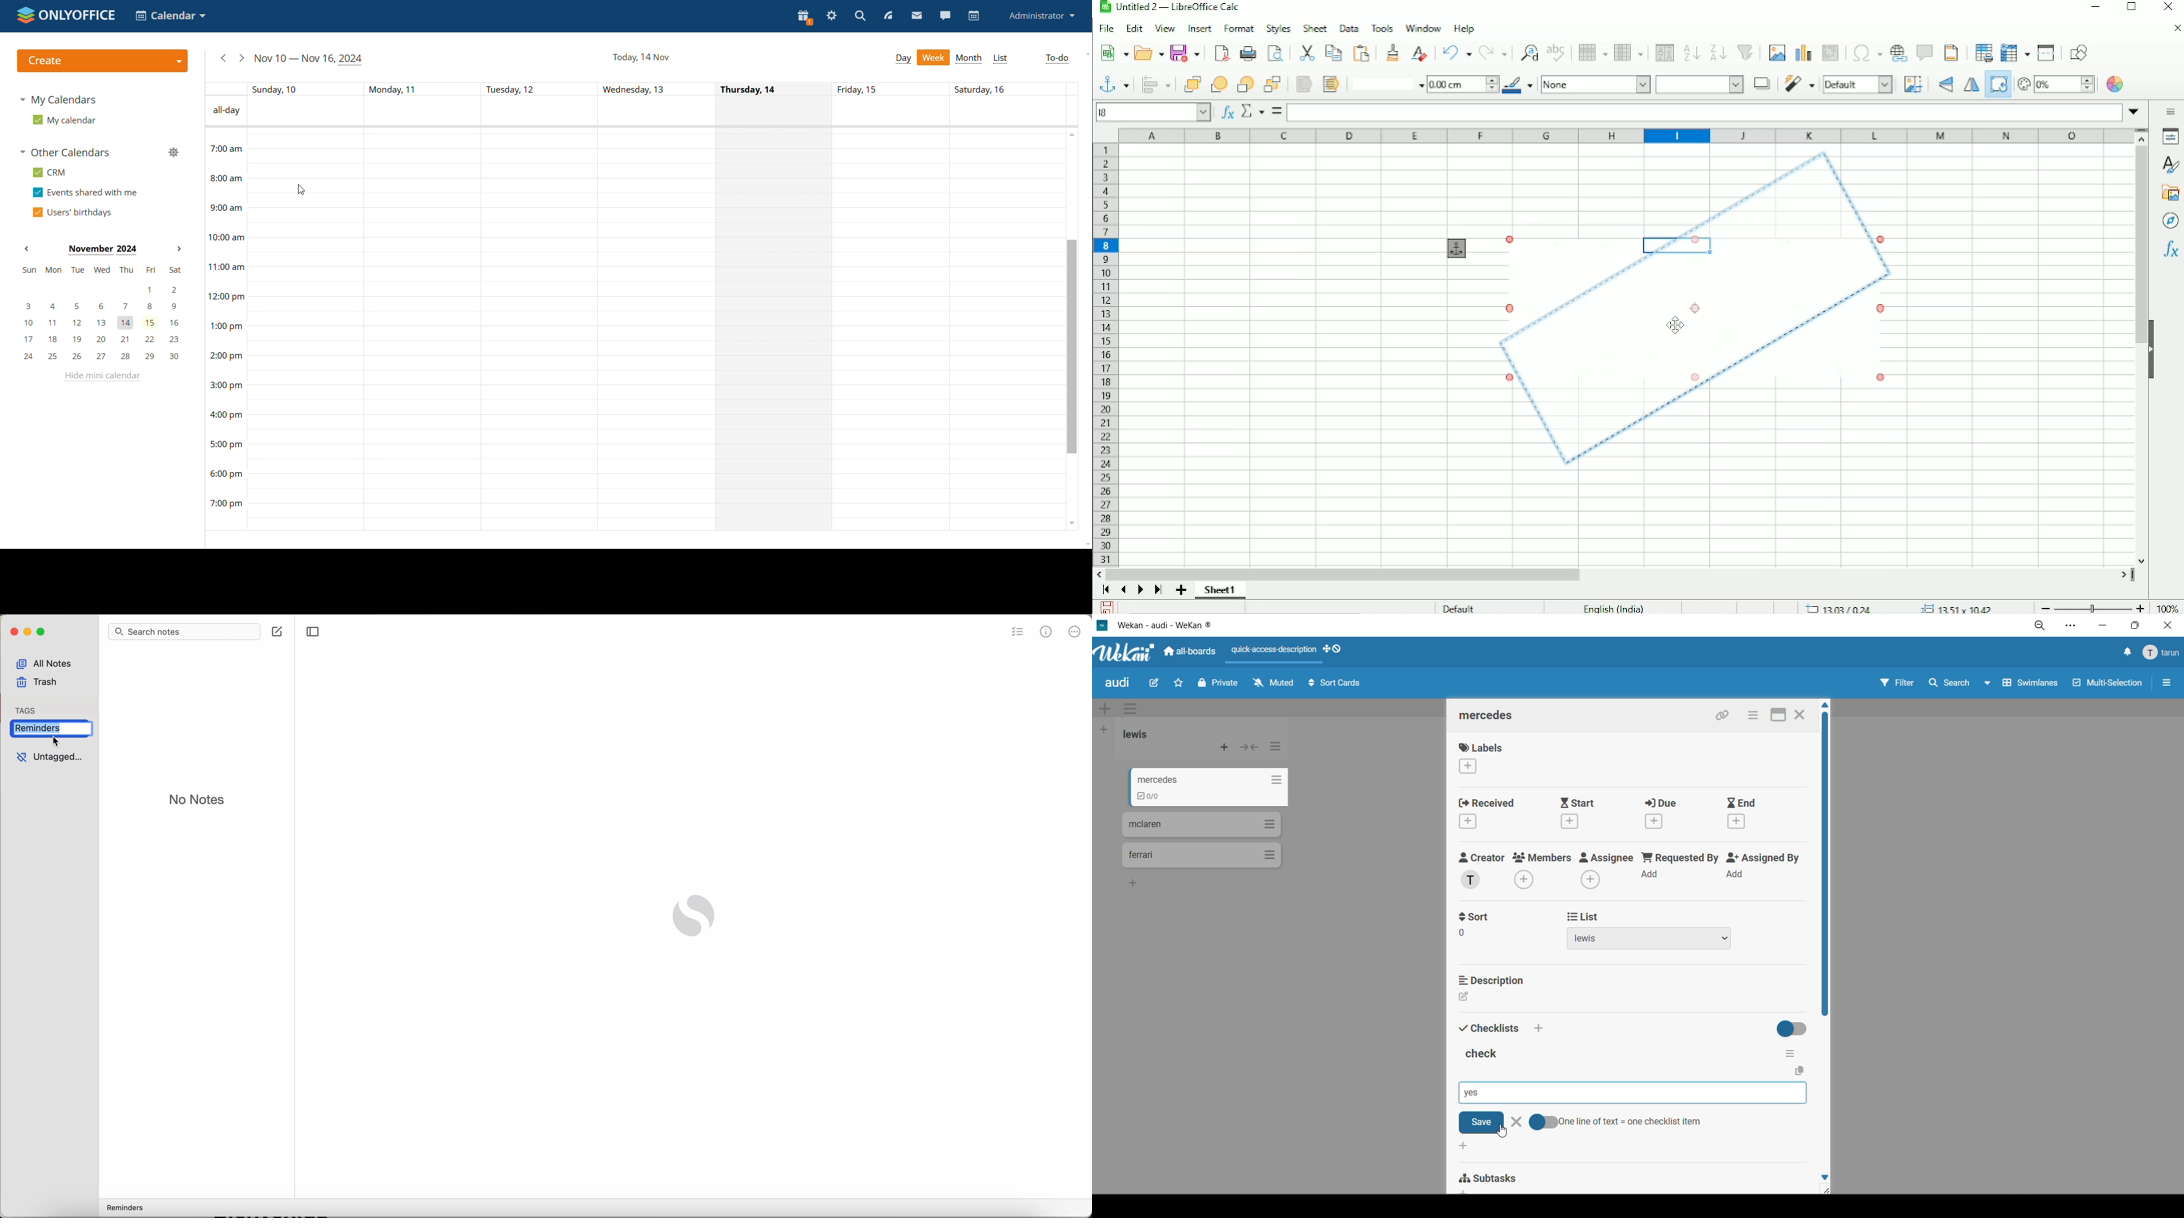 The height and width of the screenshot is (1232, 2184). What do you see at coordinates (1628, 52) in the screenshot?
I see `Column` at bounding box center [1628, 52].